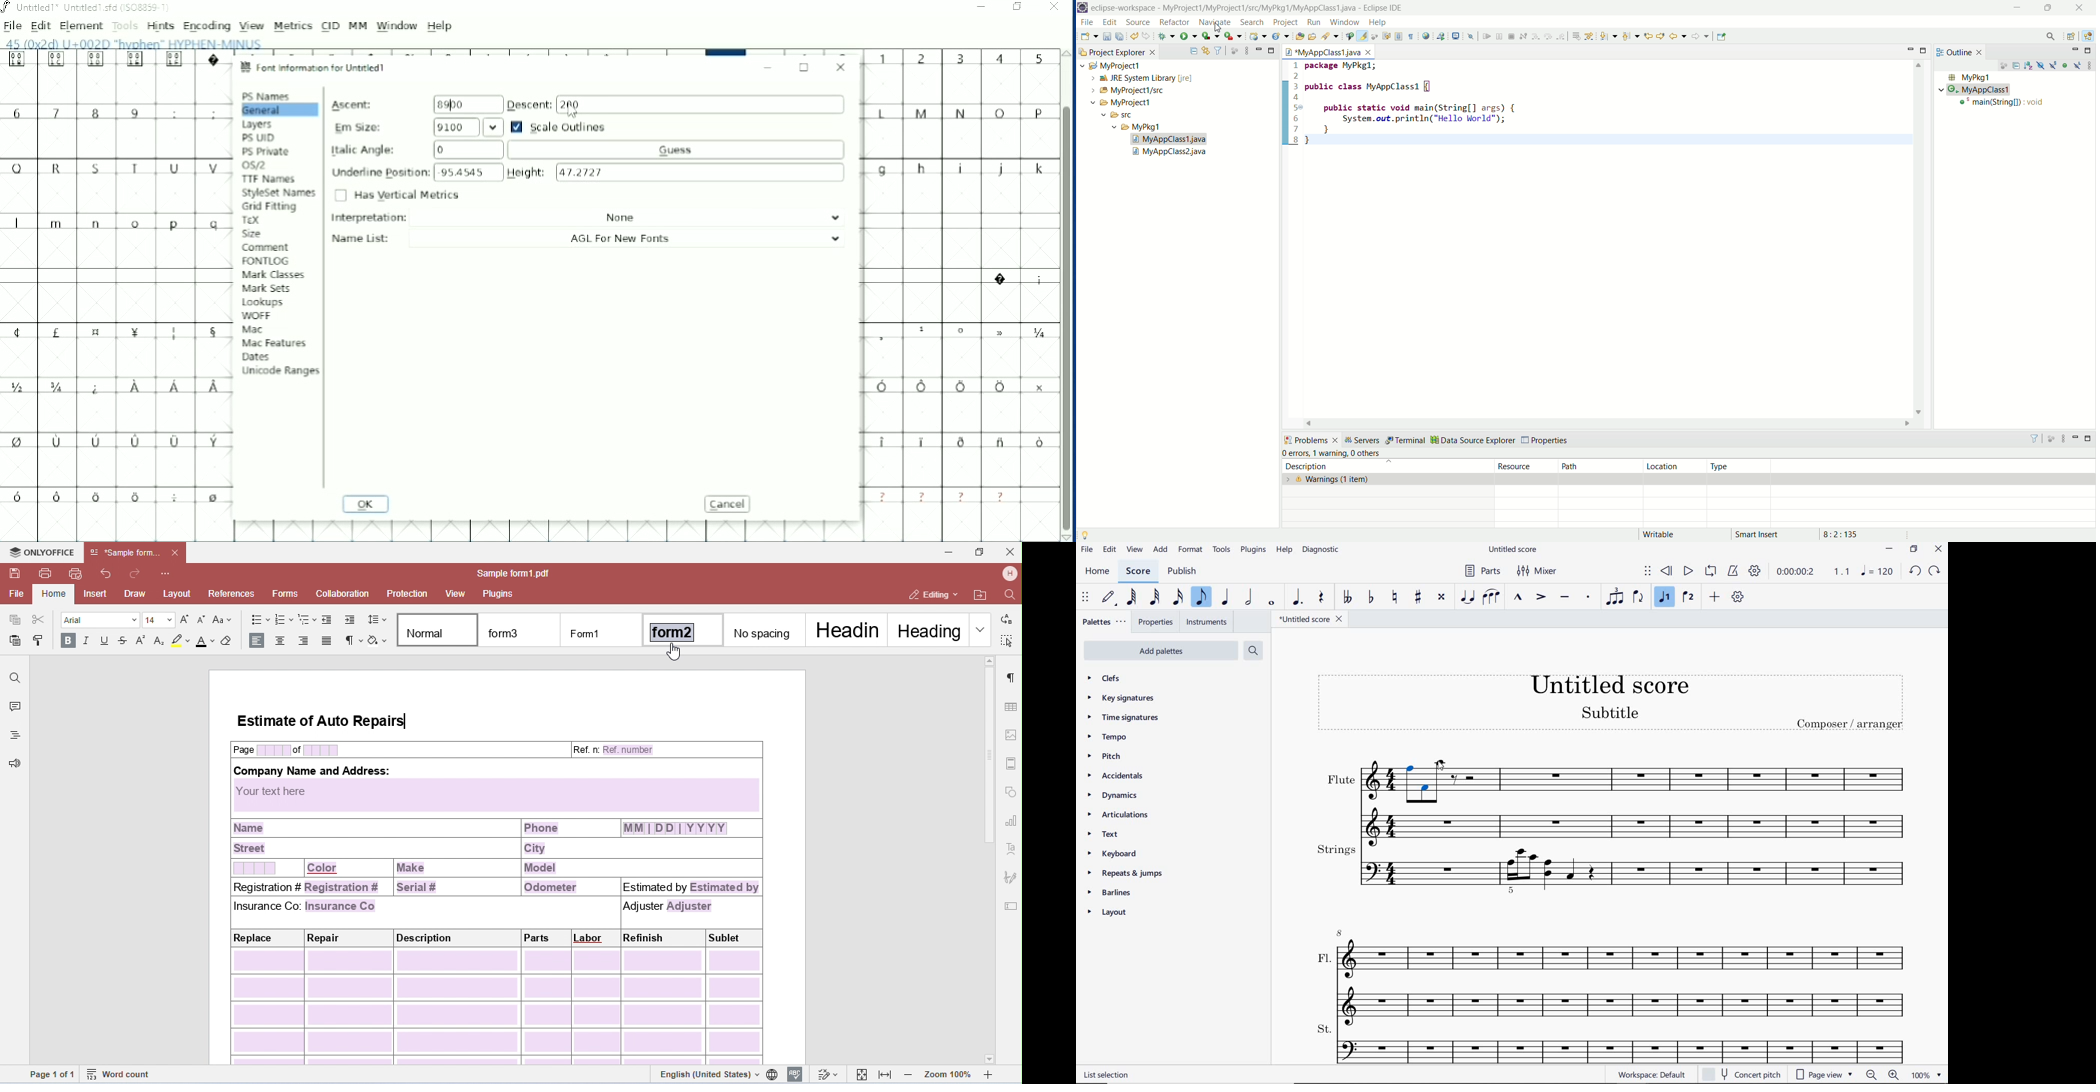  Describe the element at coordinates (1376, 36) in the screenshot. I see `automatically fold uninteresting elements` at that location.